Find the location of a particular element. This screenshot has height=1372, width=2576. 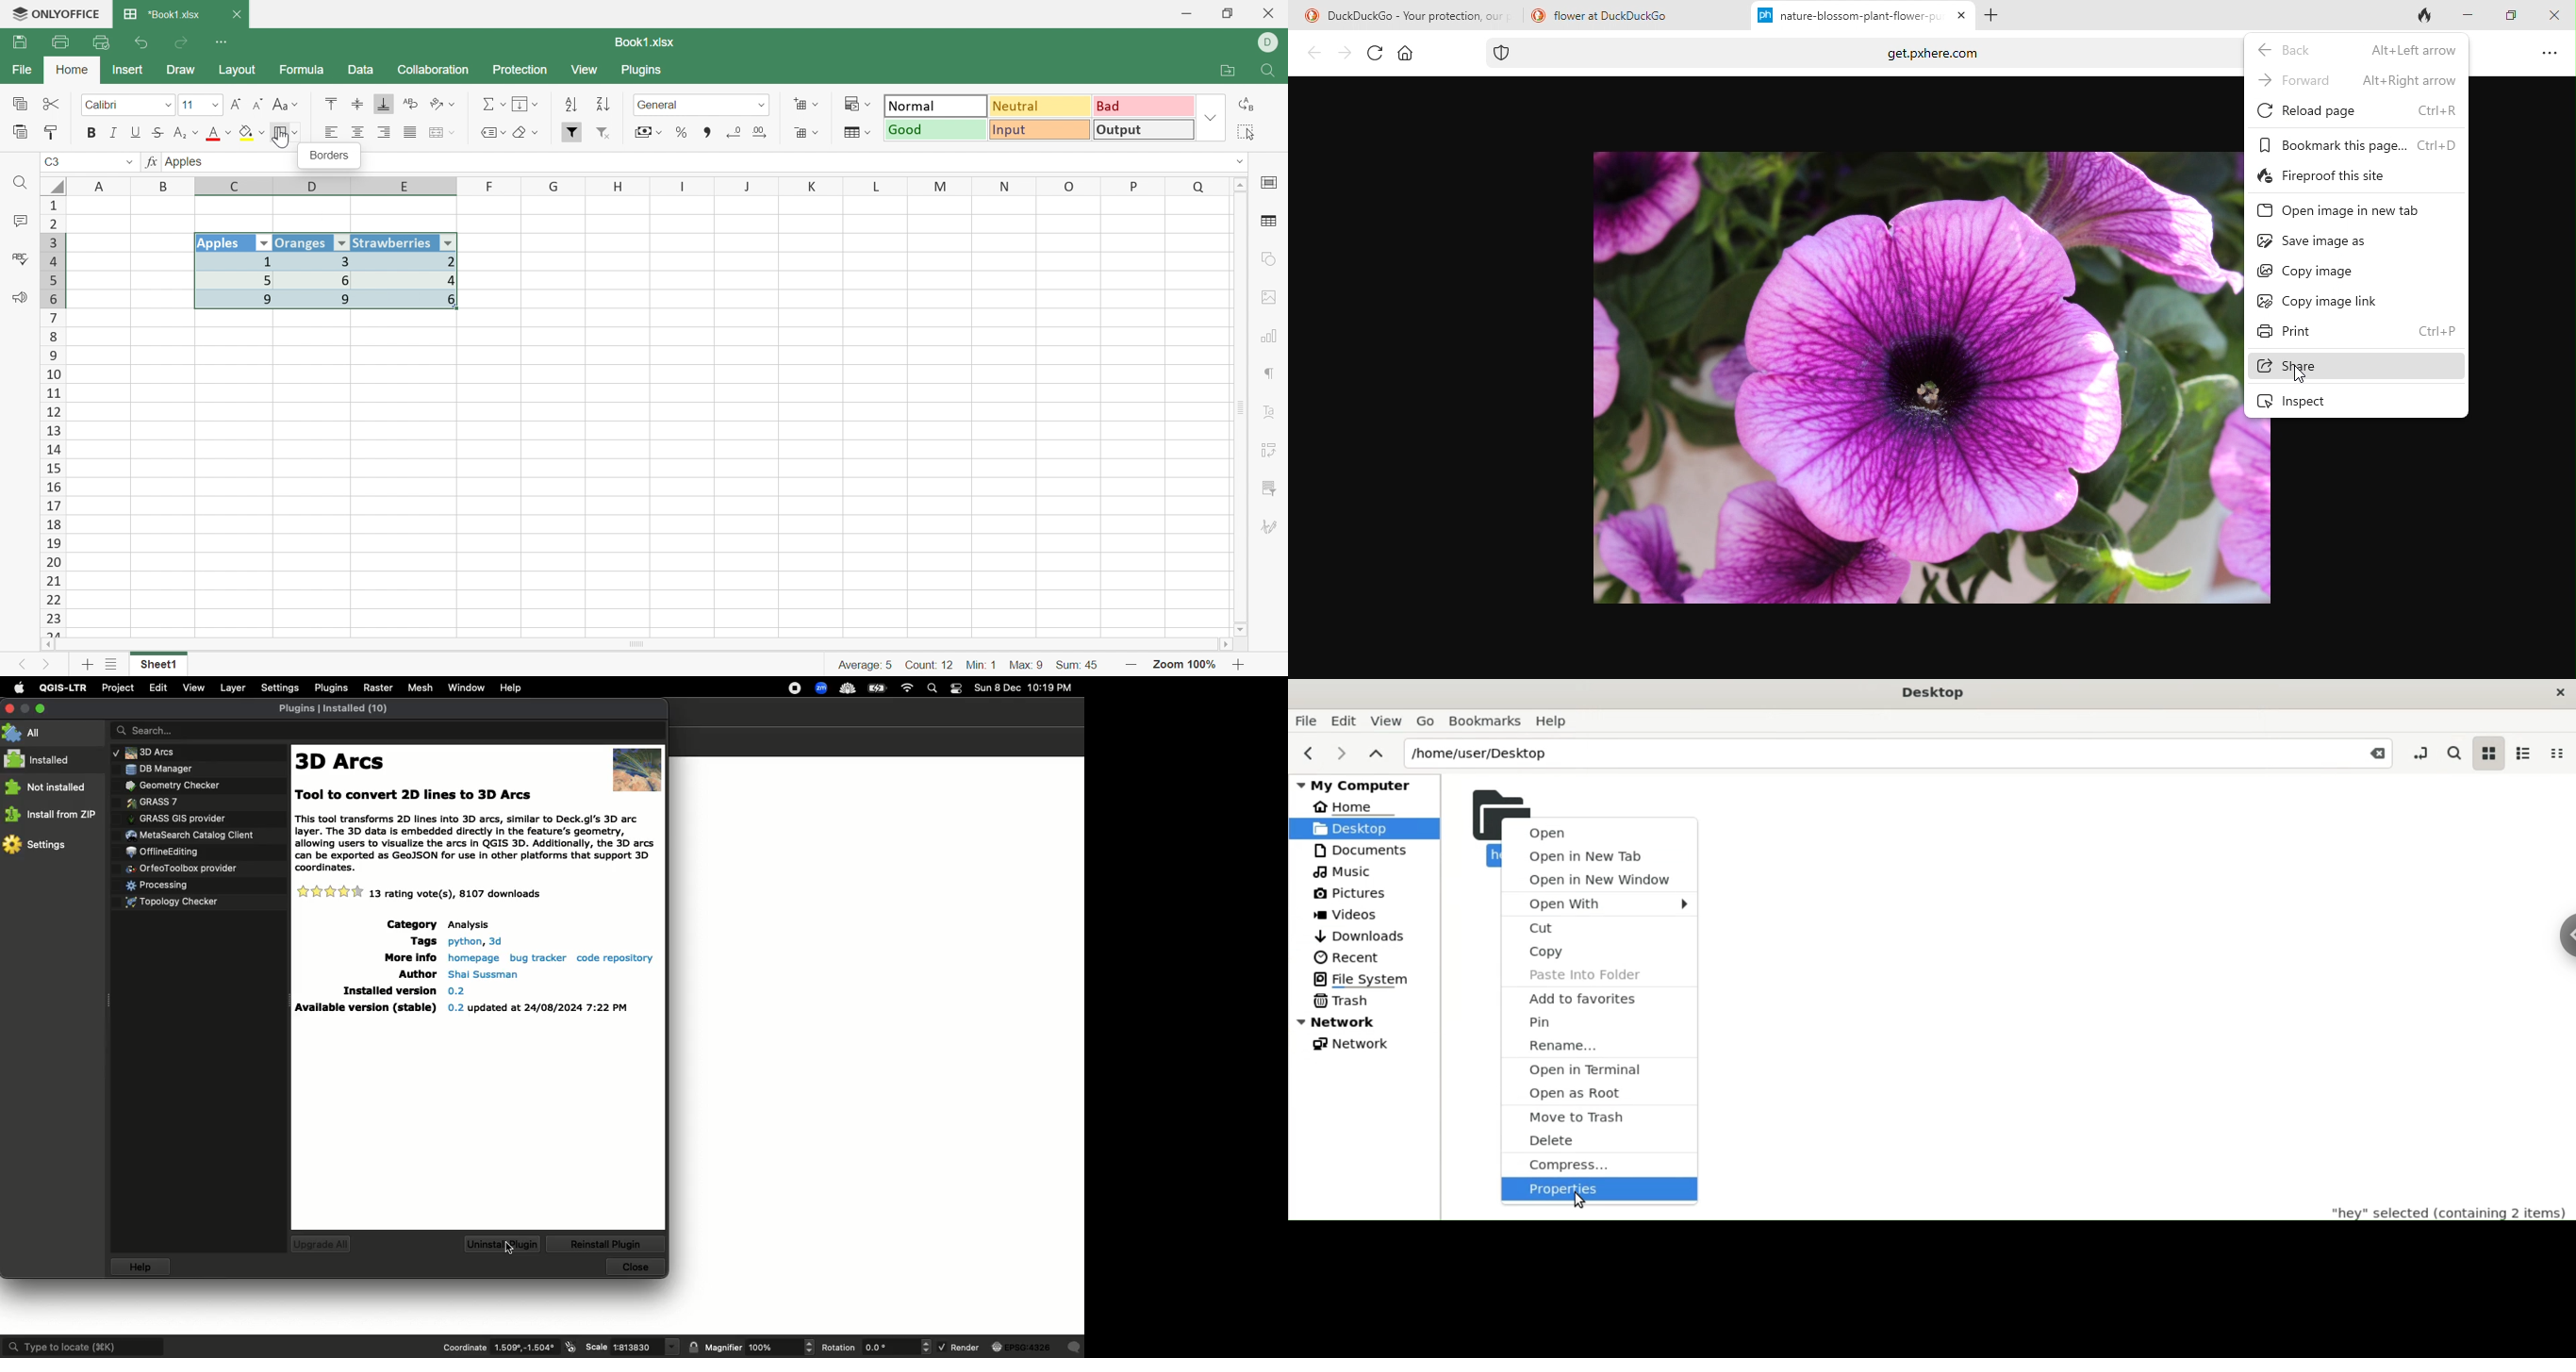

View is located at coordinates (586, 70).